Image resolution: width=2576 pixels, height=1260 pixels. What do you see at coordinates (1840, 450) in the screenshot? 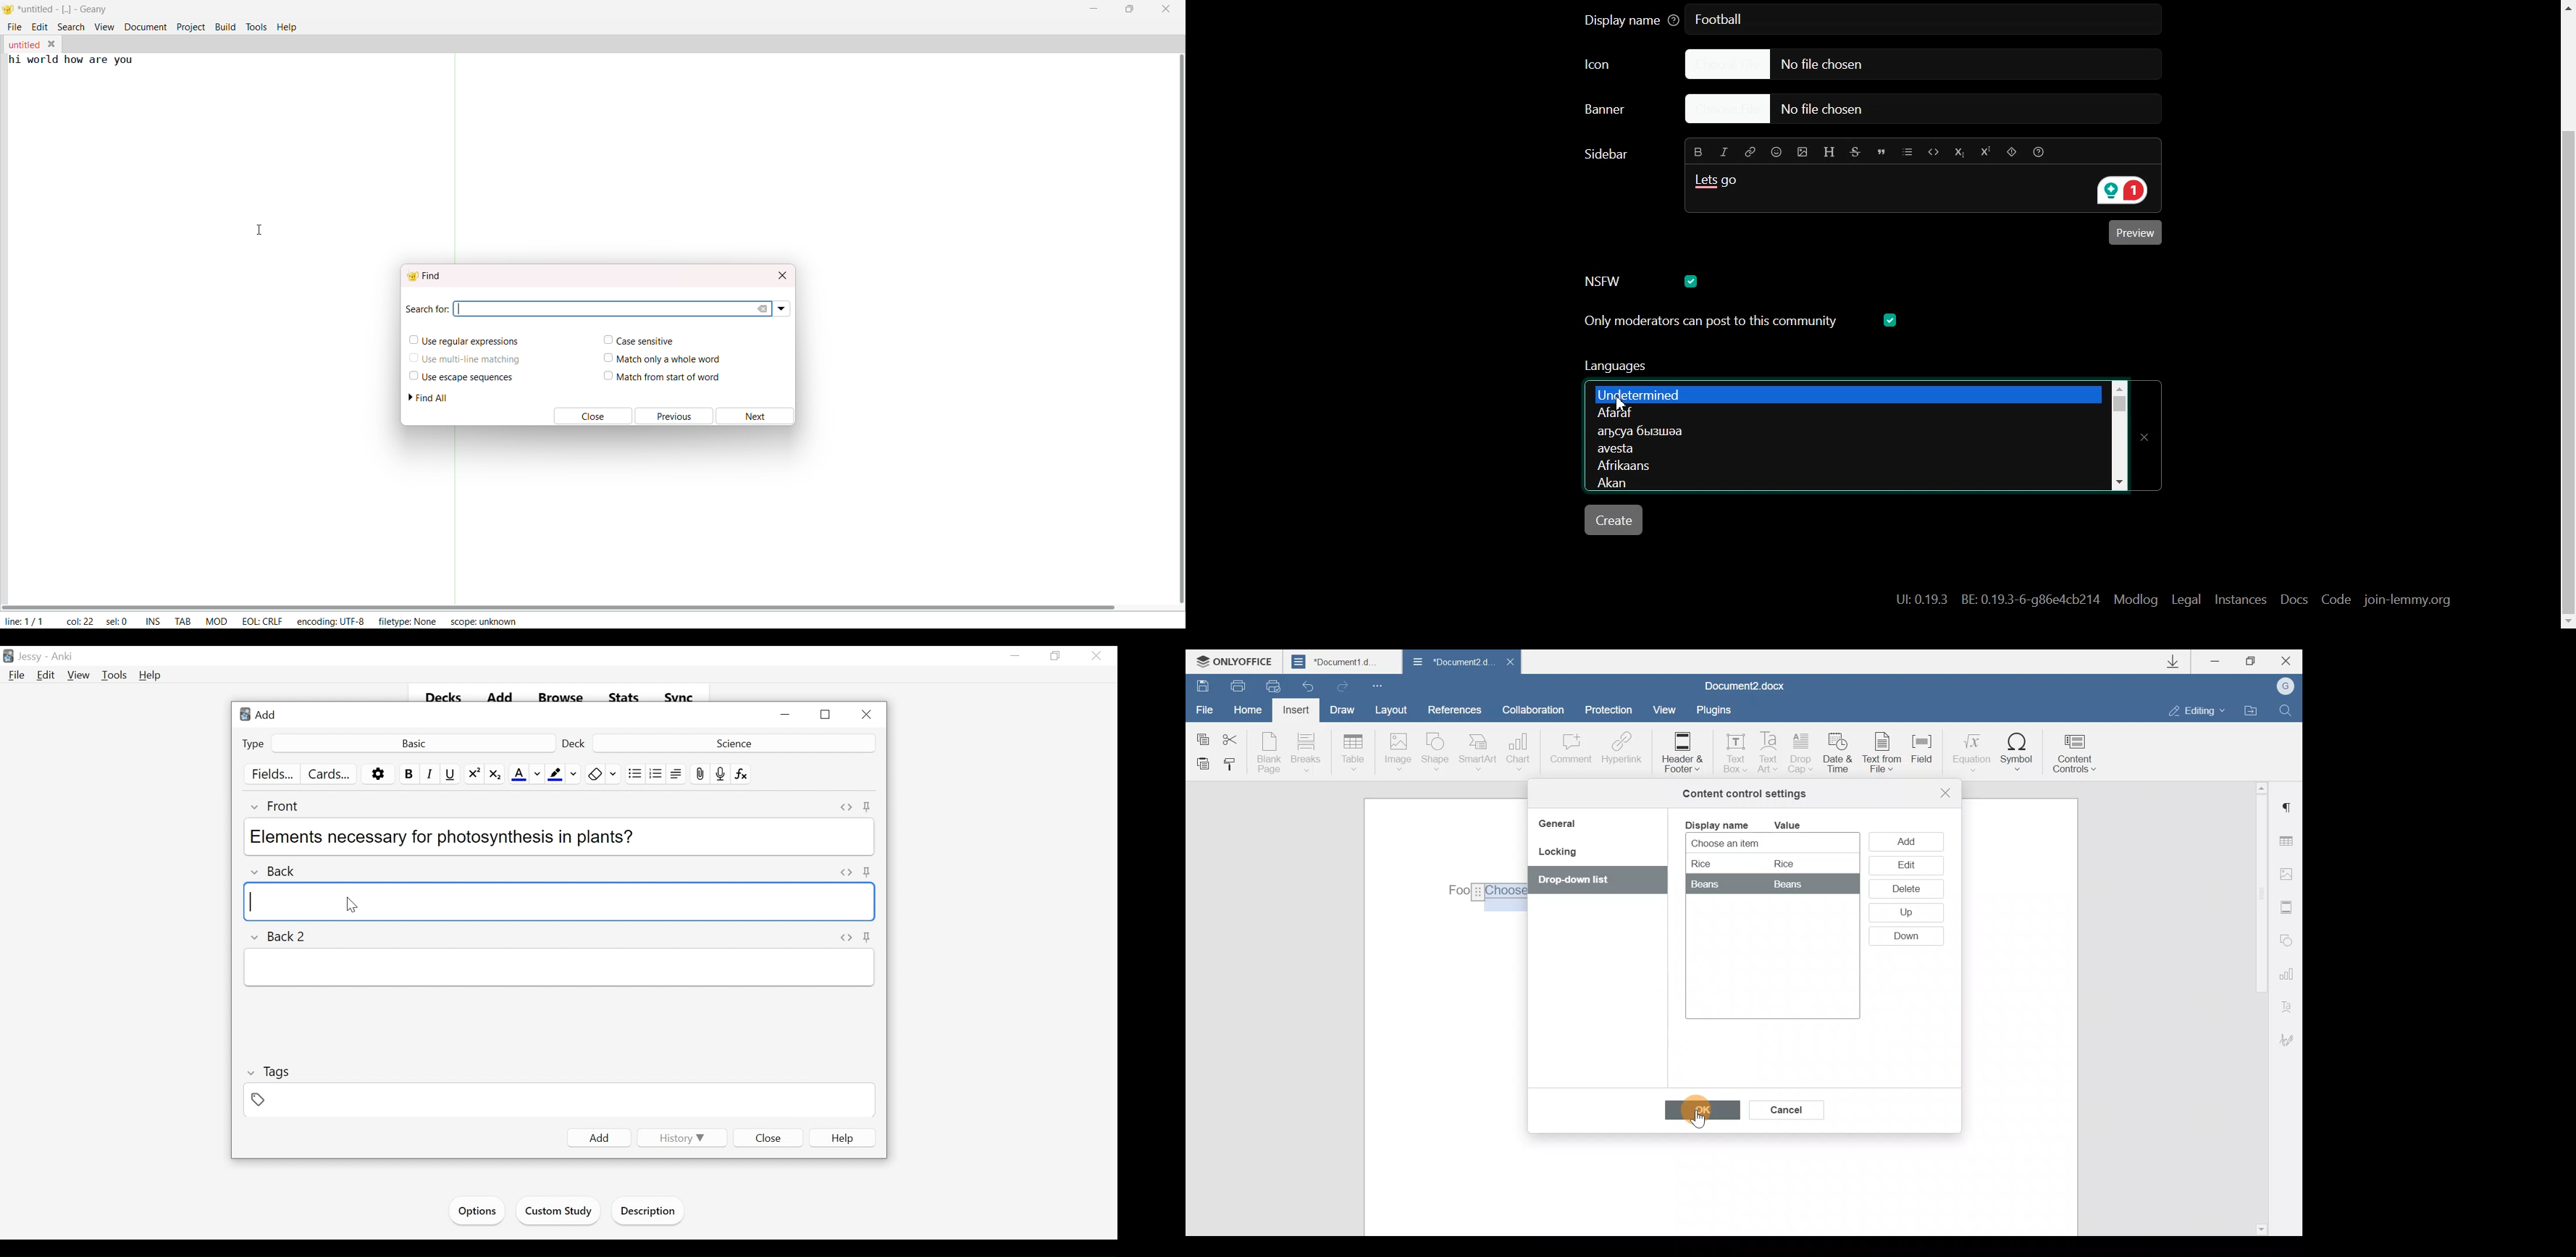
I see `Language` at bounding box center [1840, 450].